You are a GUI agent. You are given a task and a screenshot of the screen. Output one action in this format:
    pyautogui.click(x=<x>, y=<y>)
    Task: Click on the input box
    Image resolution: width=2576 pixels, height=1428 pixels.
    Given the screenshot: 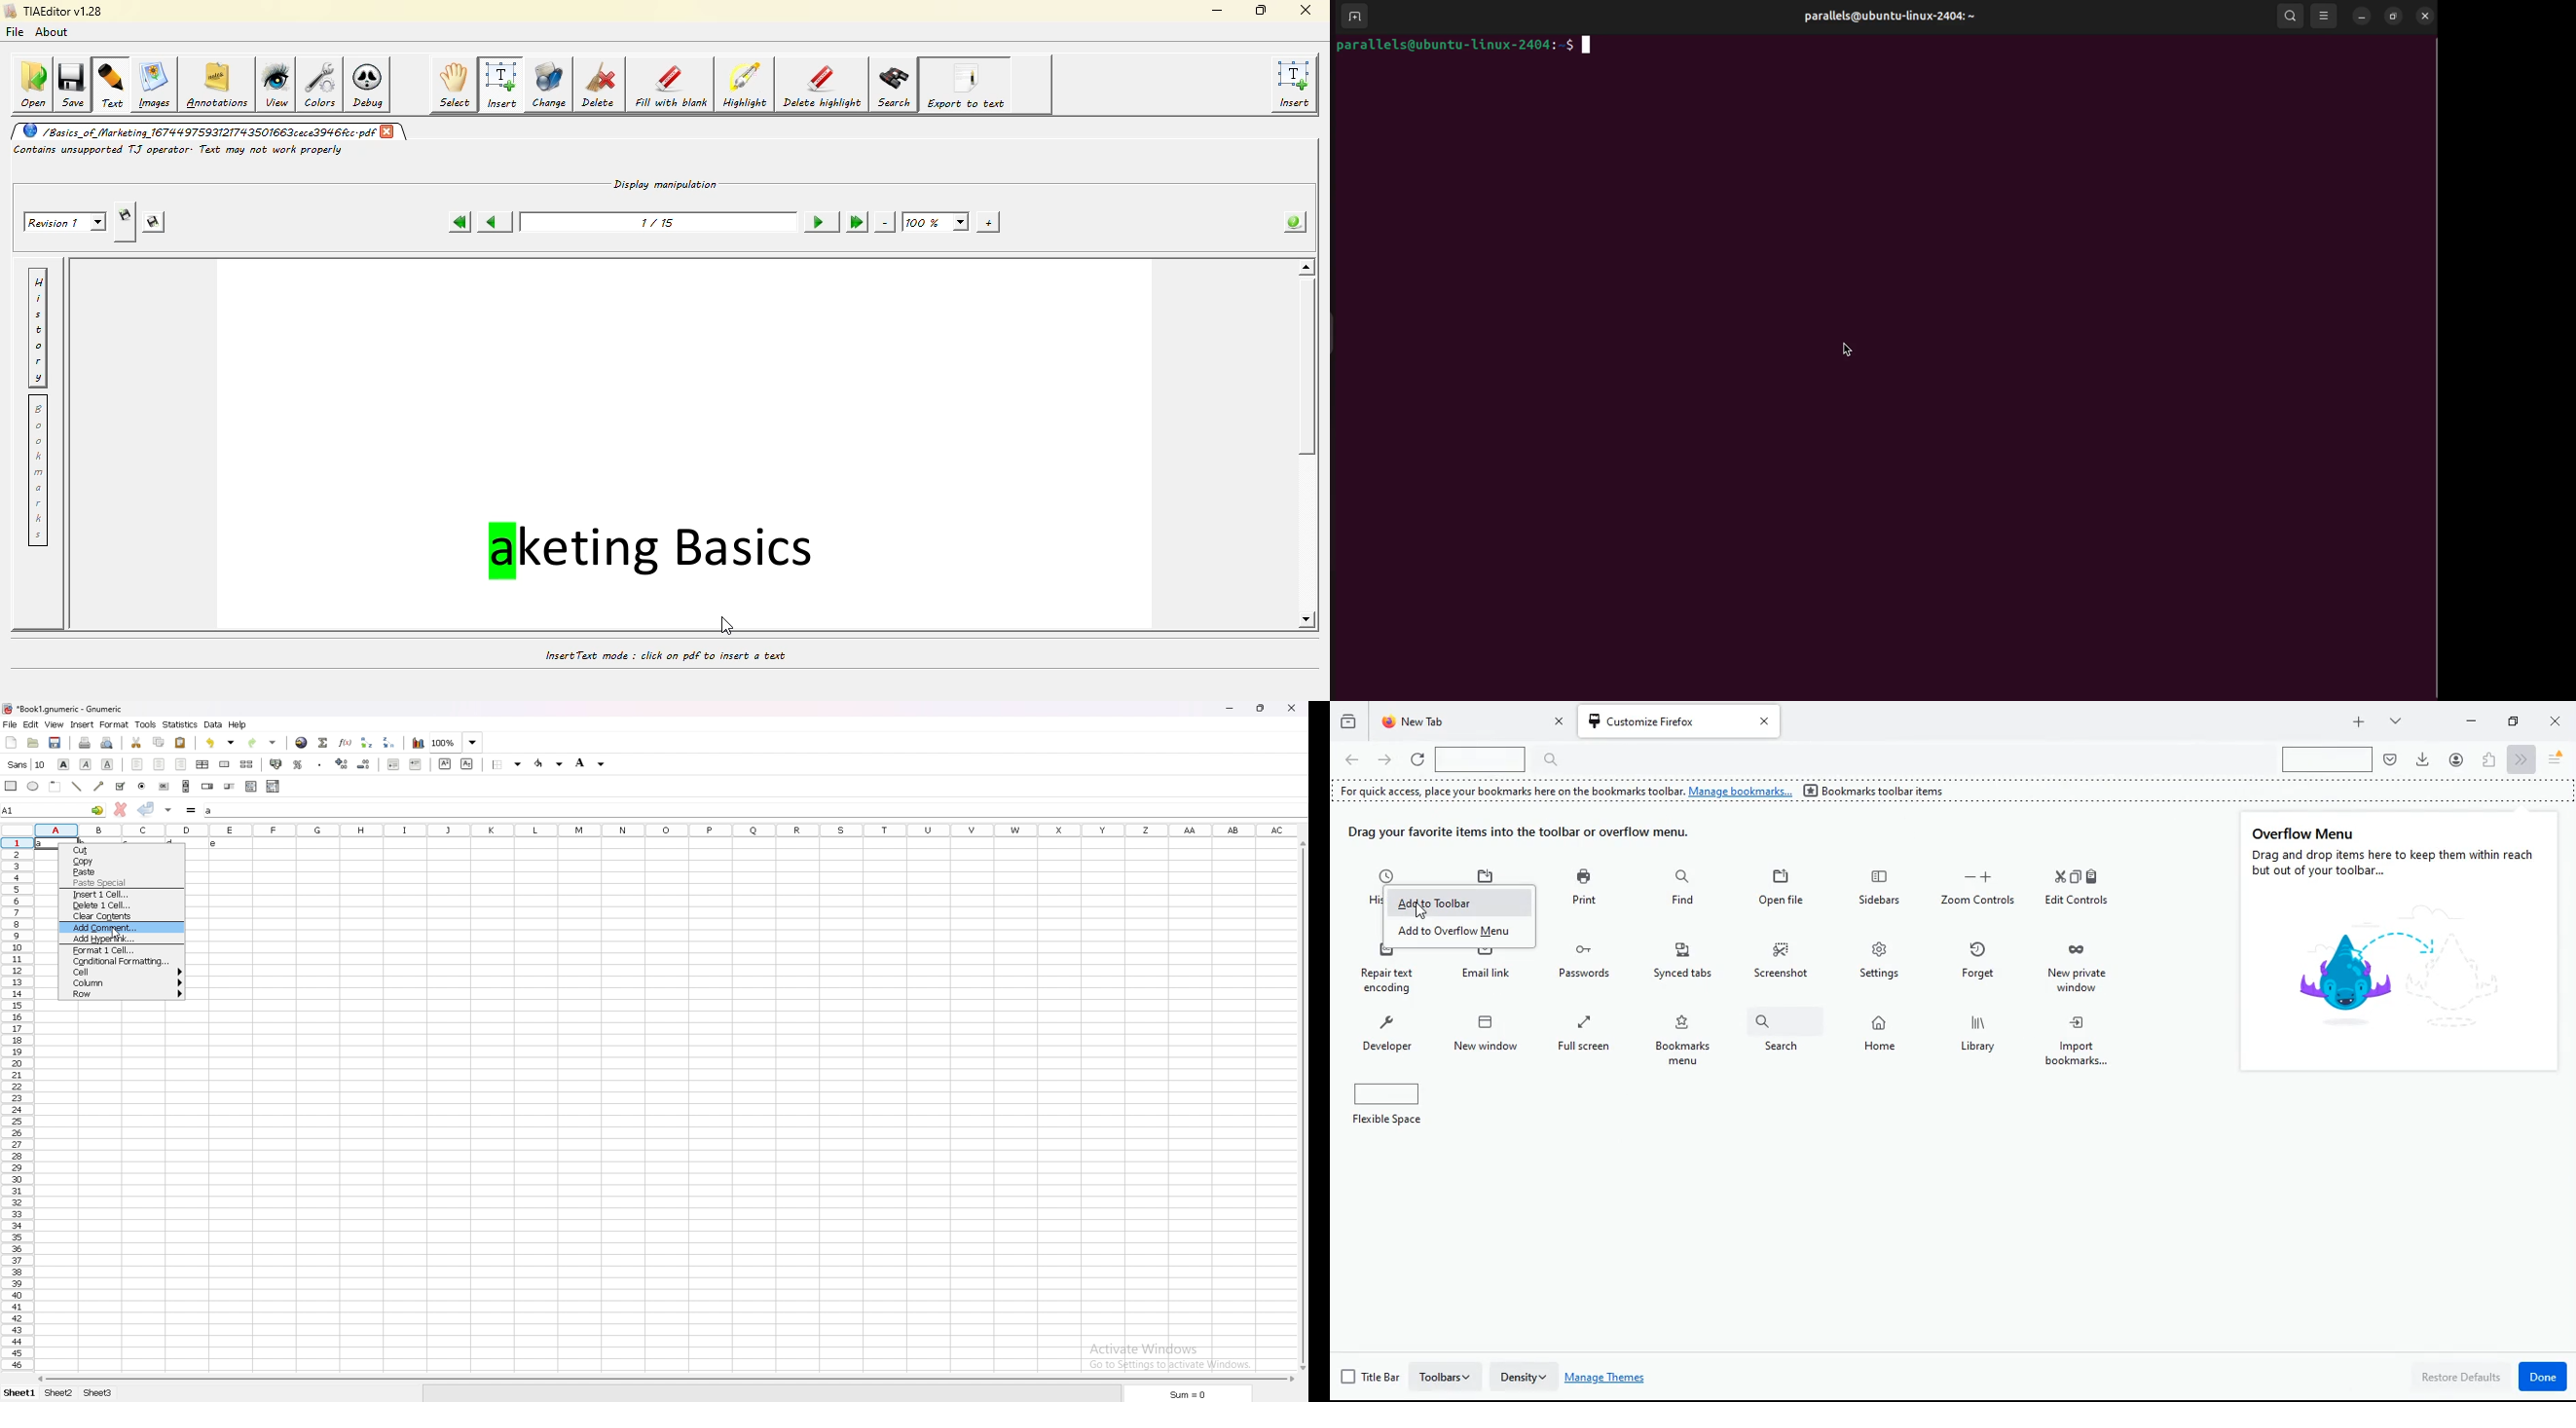 What is the action you would take?
    pyautogui.click(x=755, y=811)
    